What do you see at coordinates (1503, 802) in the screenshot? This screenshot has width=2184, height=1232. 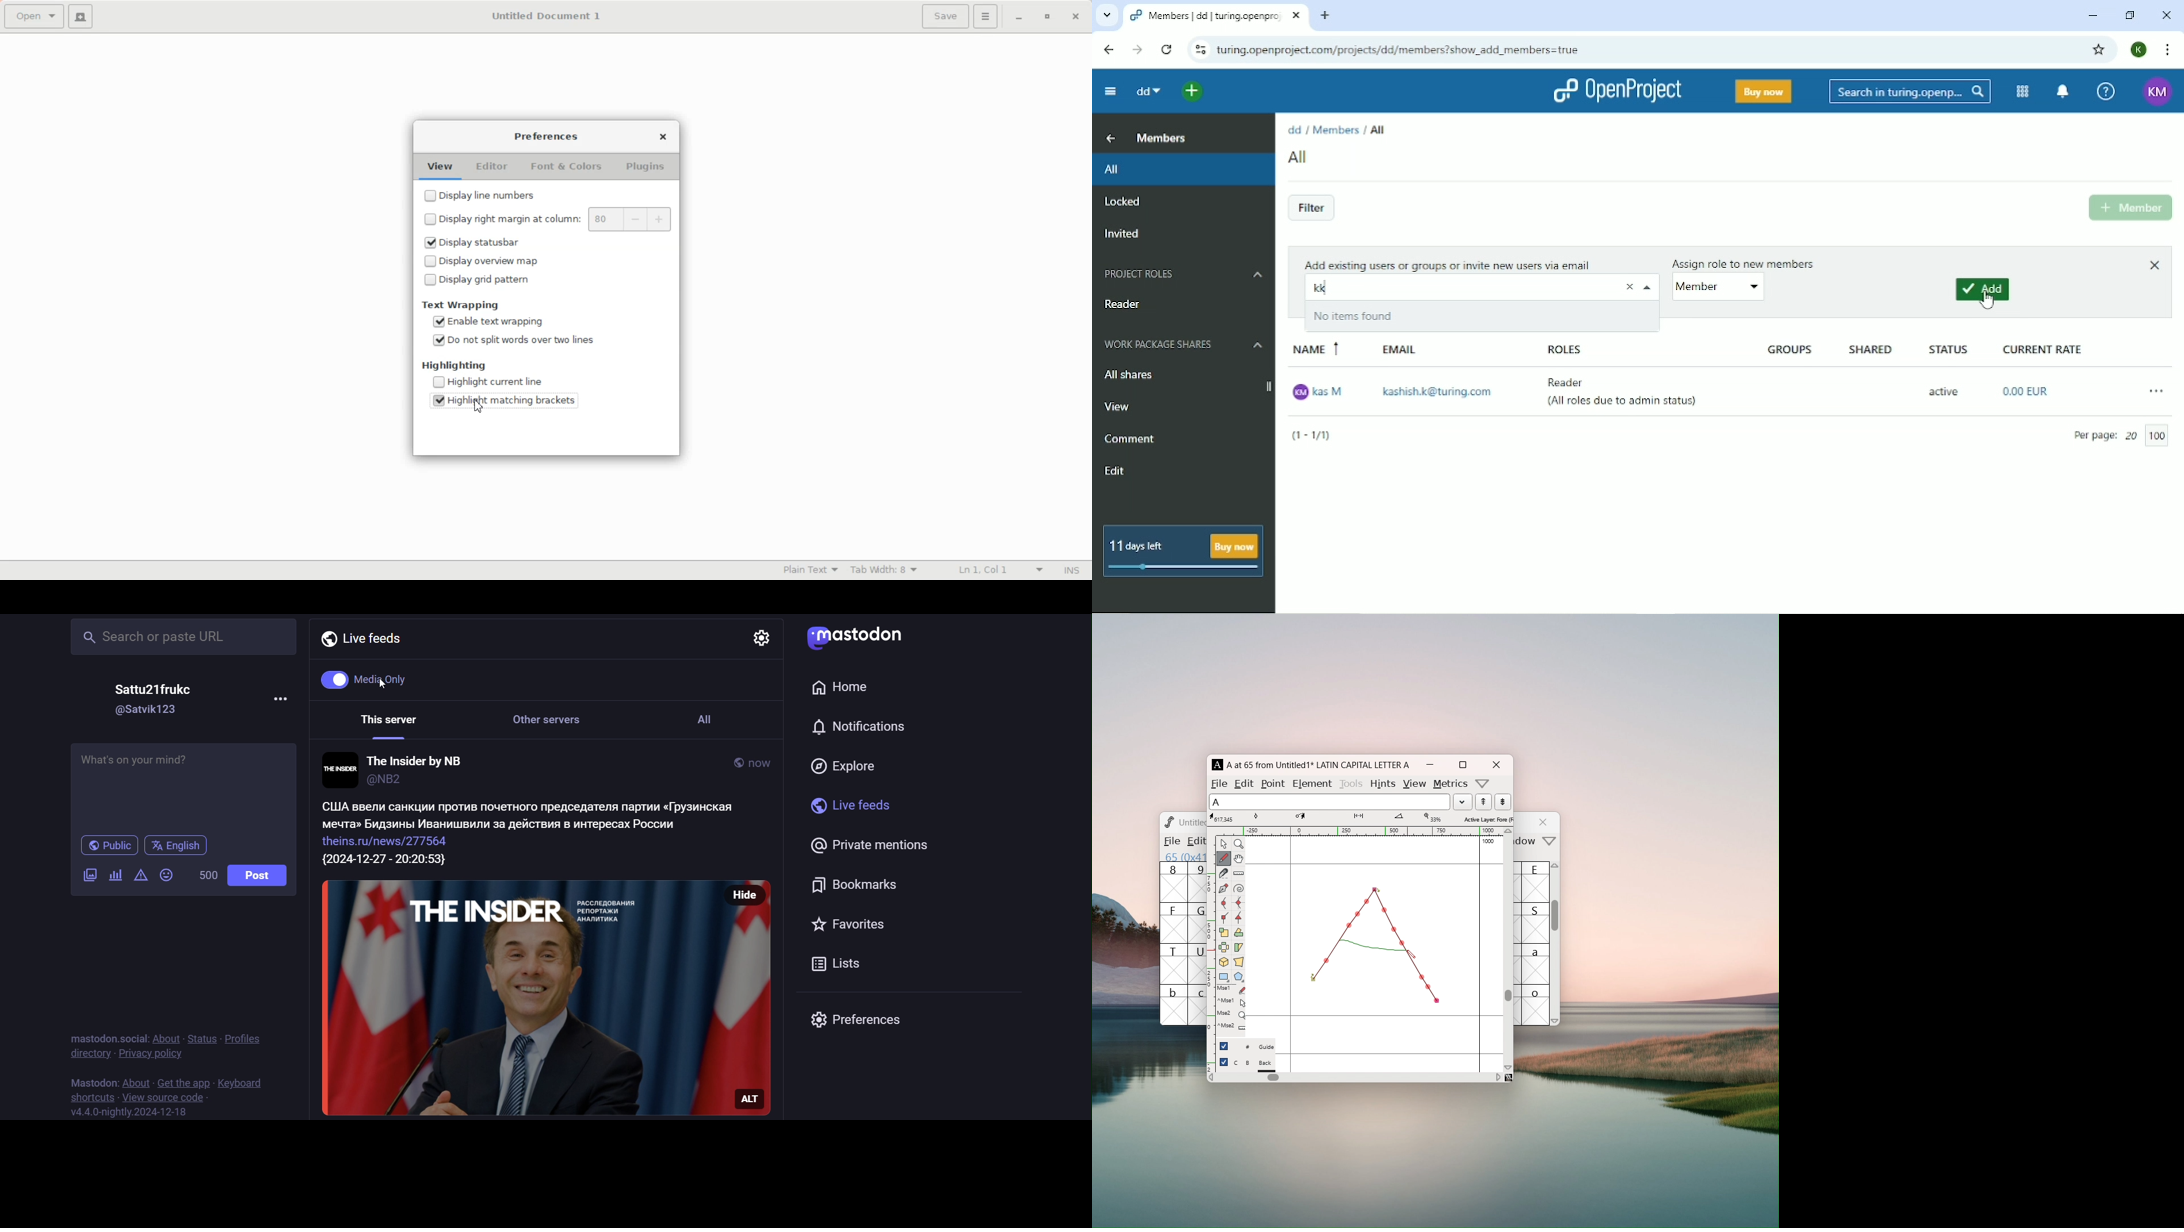 I see `show the previous word in the wordlist` at bounding box center [1503, 802].